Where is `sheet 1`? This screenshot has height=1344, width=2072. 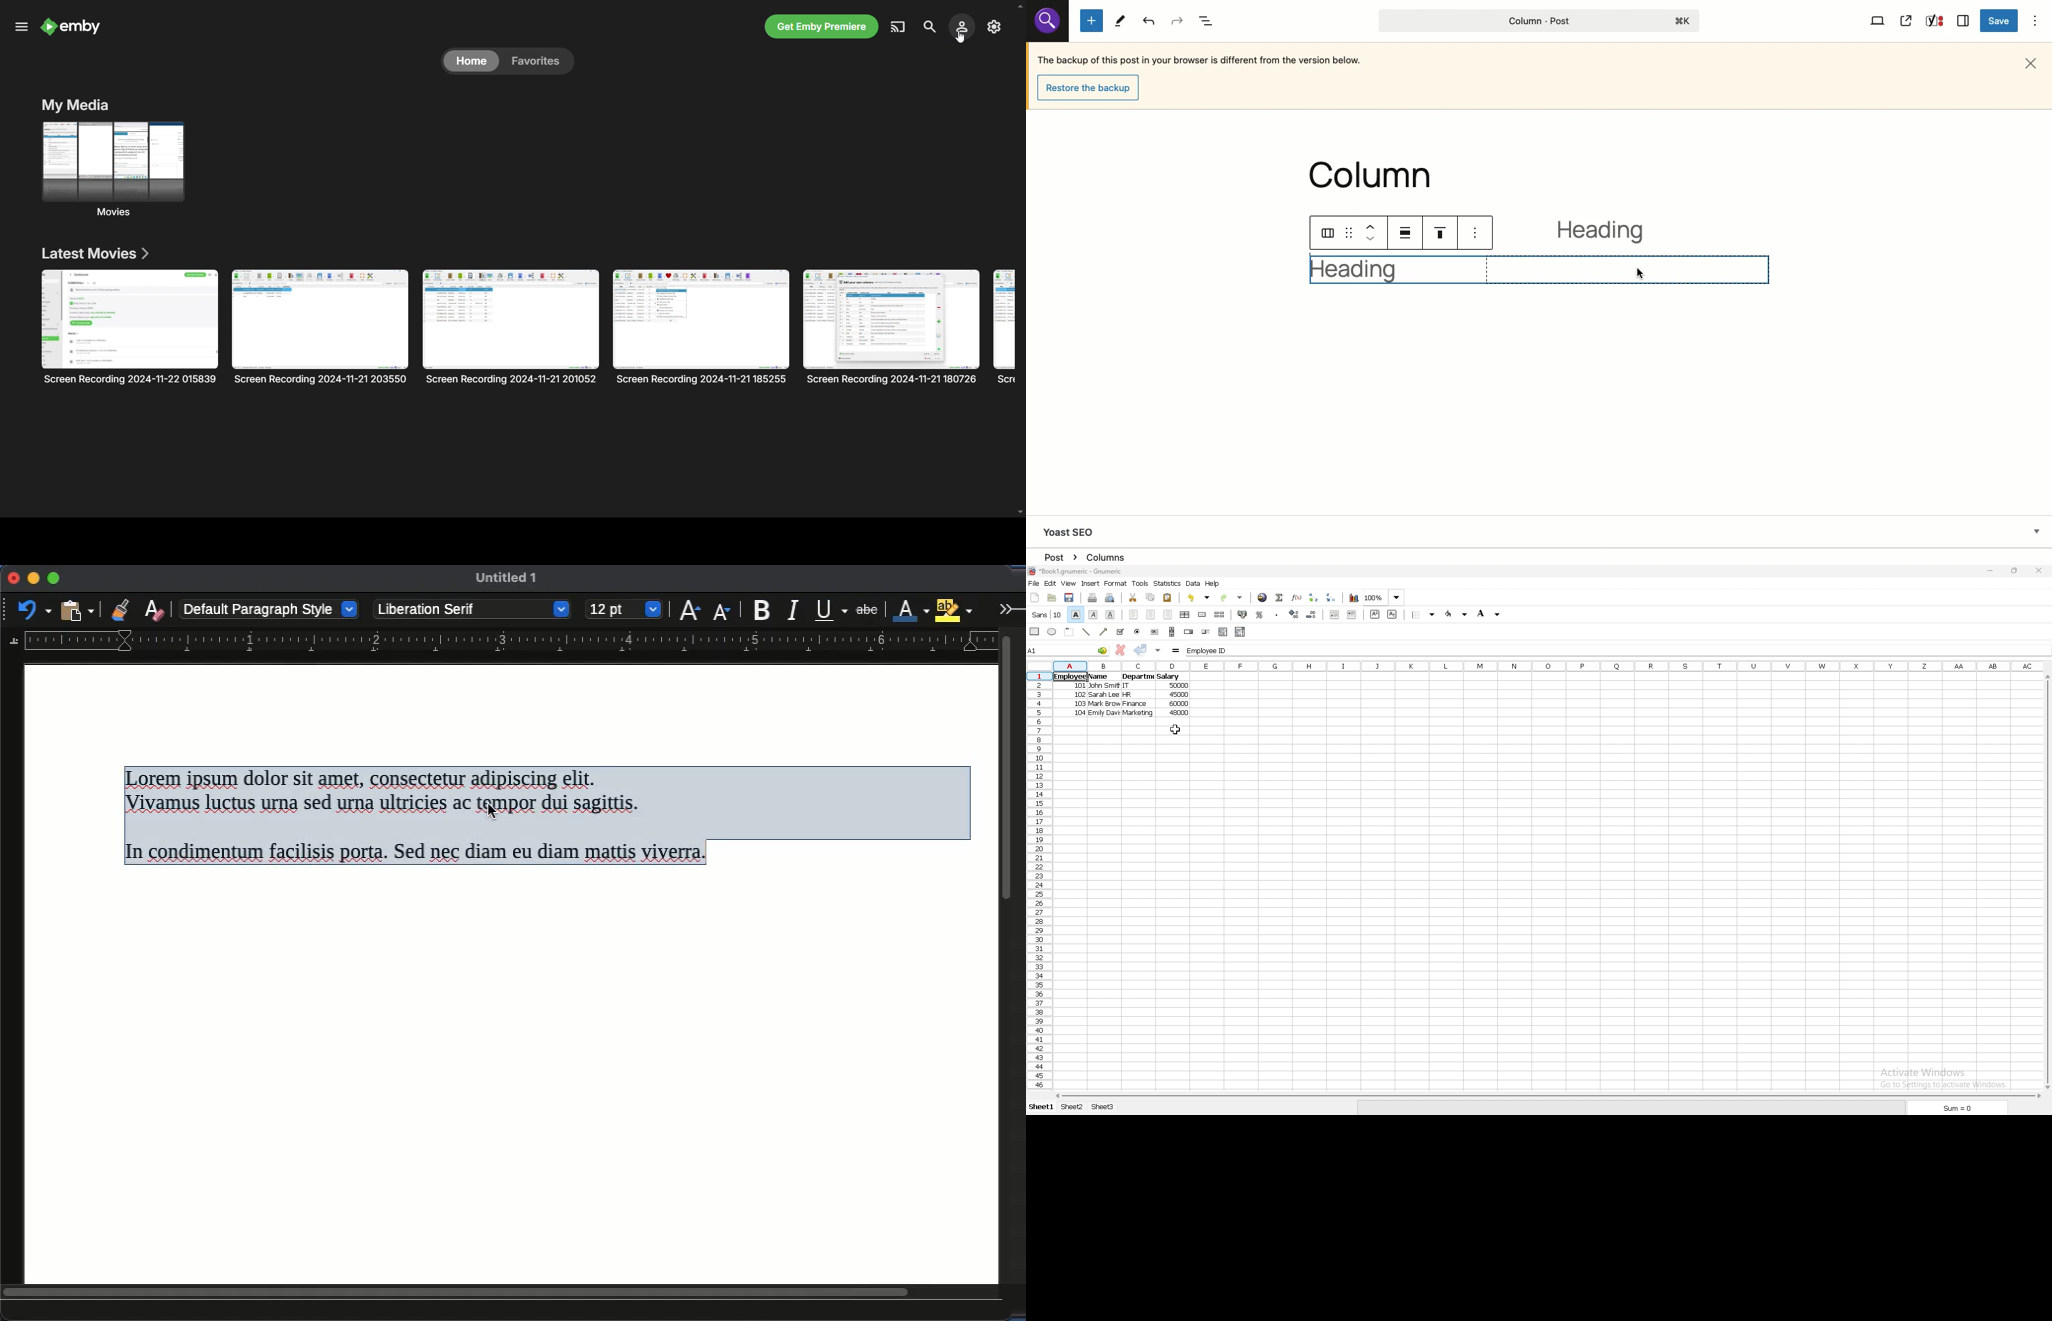 sheet 1 is located at coordinates (1040, 1108).